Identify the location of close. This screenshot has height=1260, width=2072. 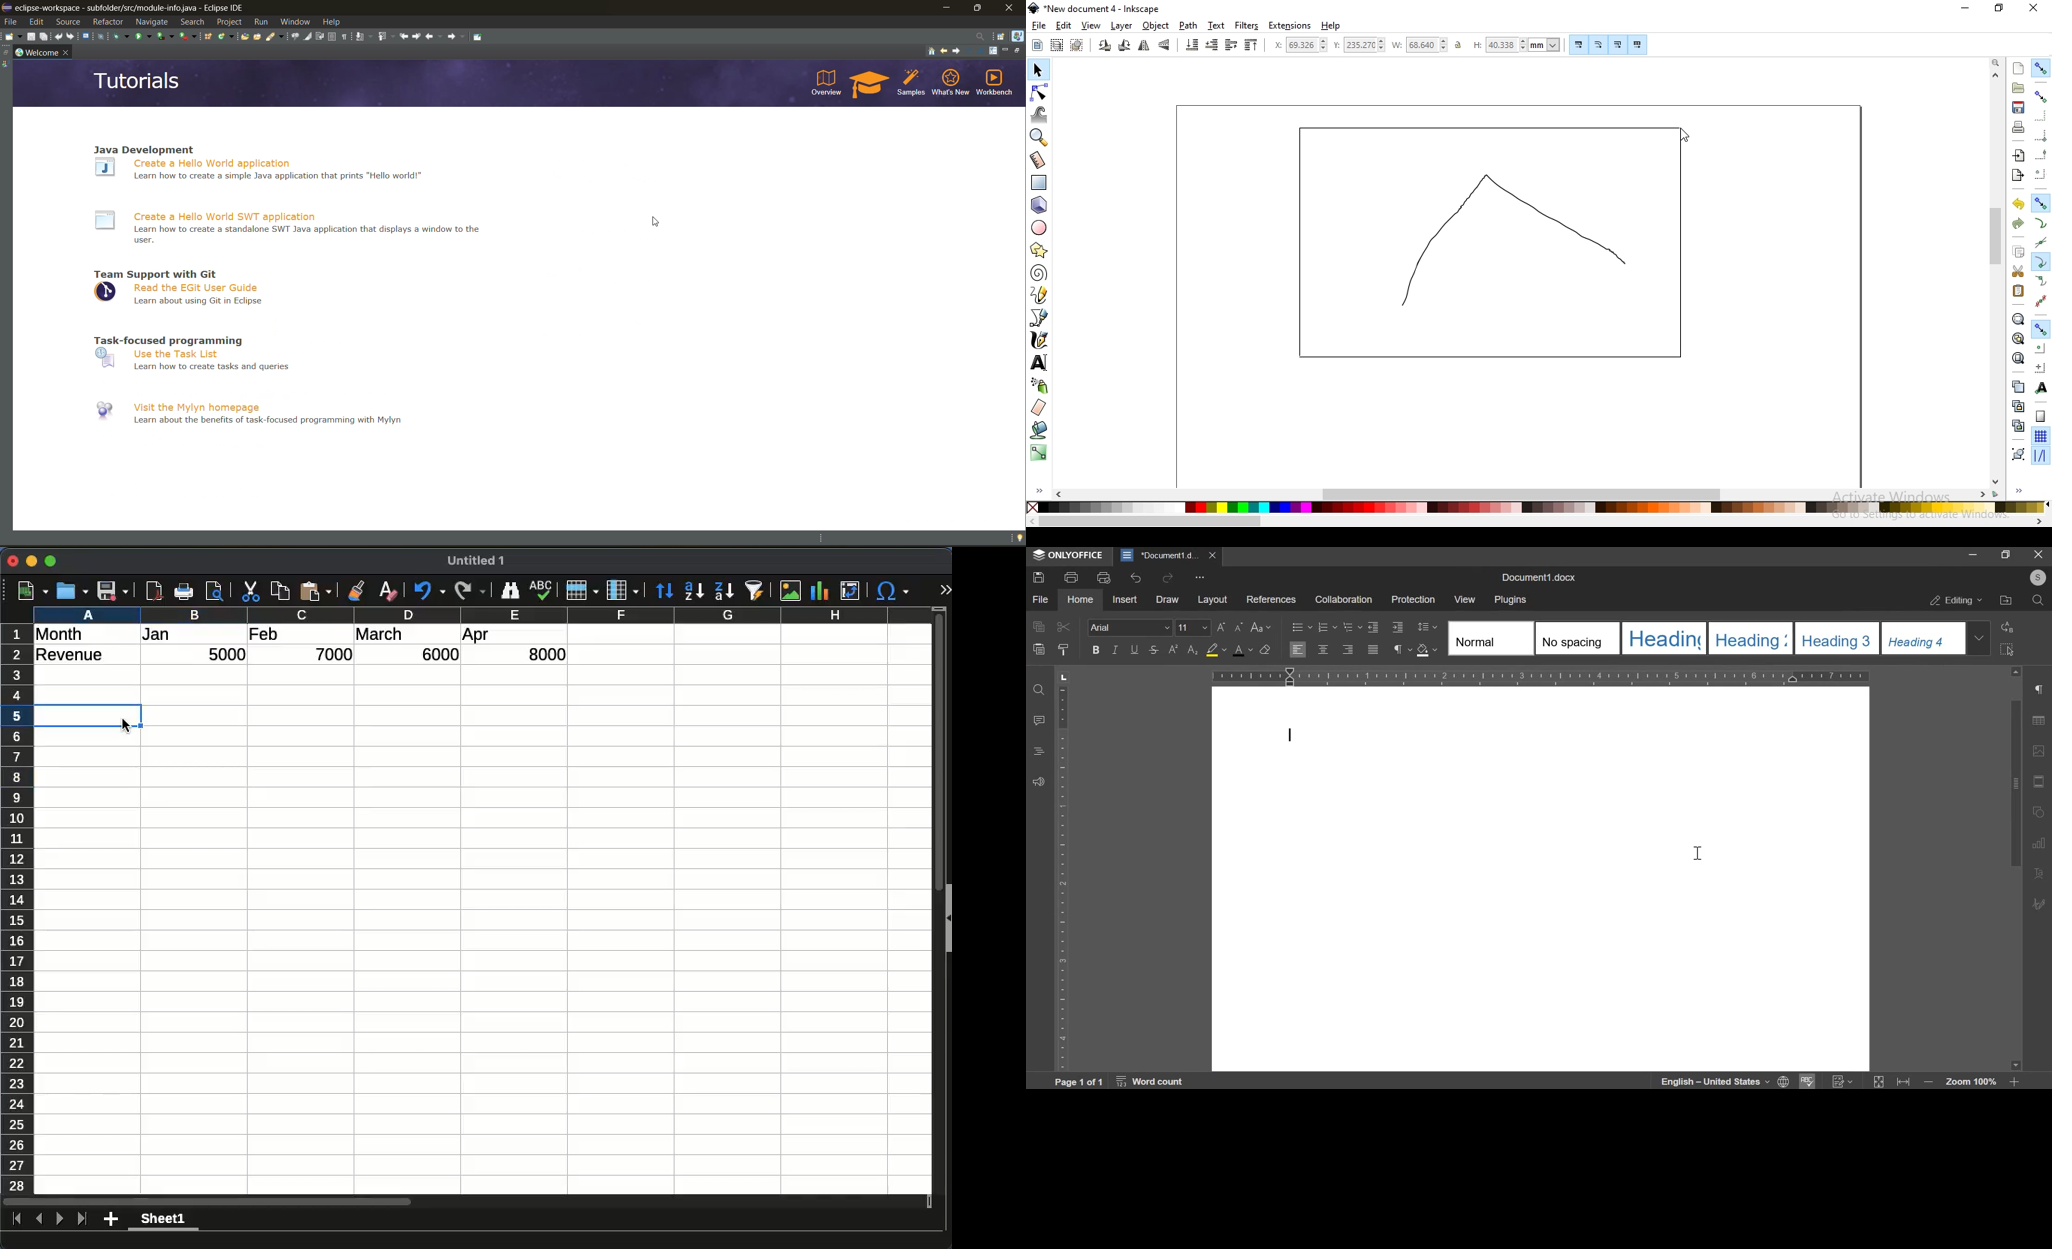
(65, 51).